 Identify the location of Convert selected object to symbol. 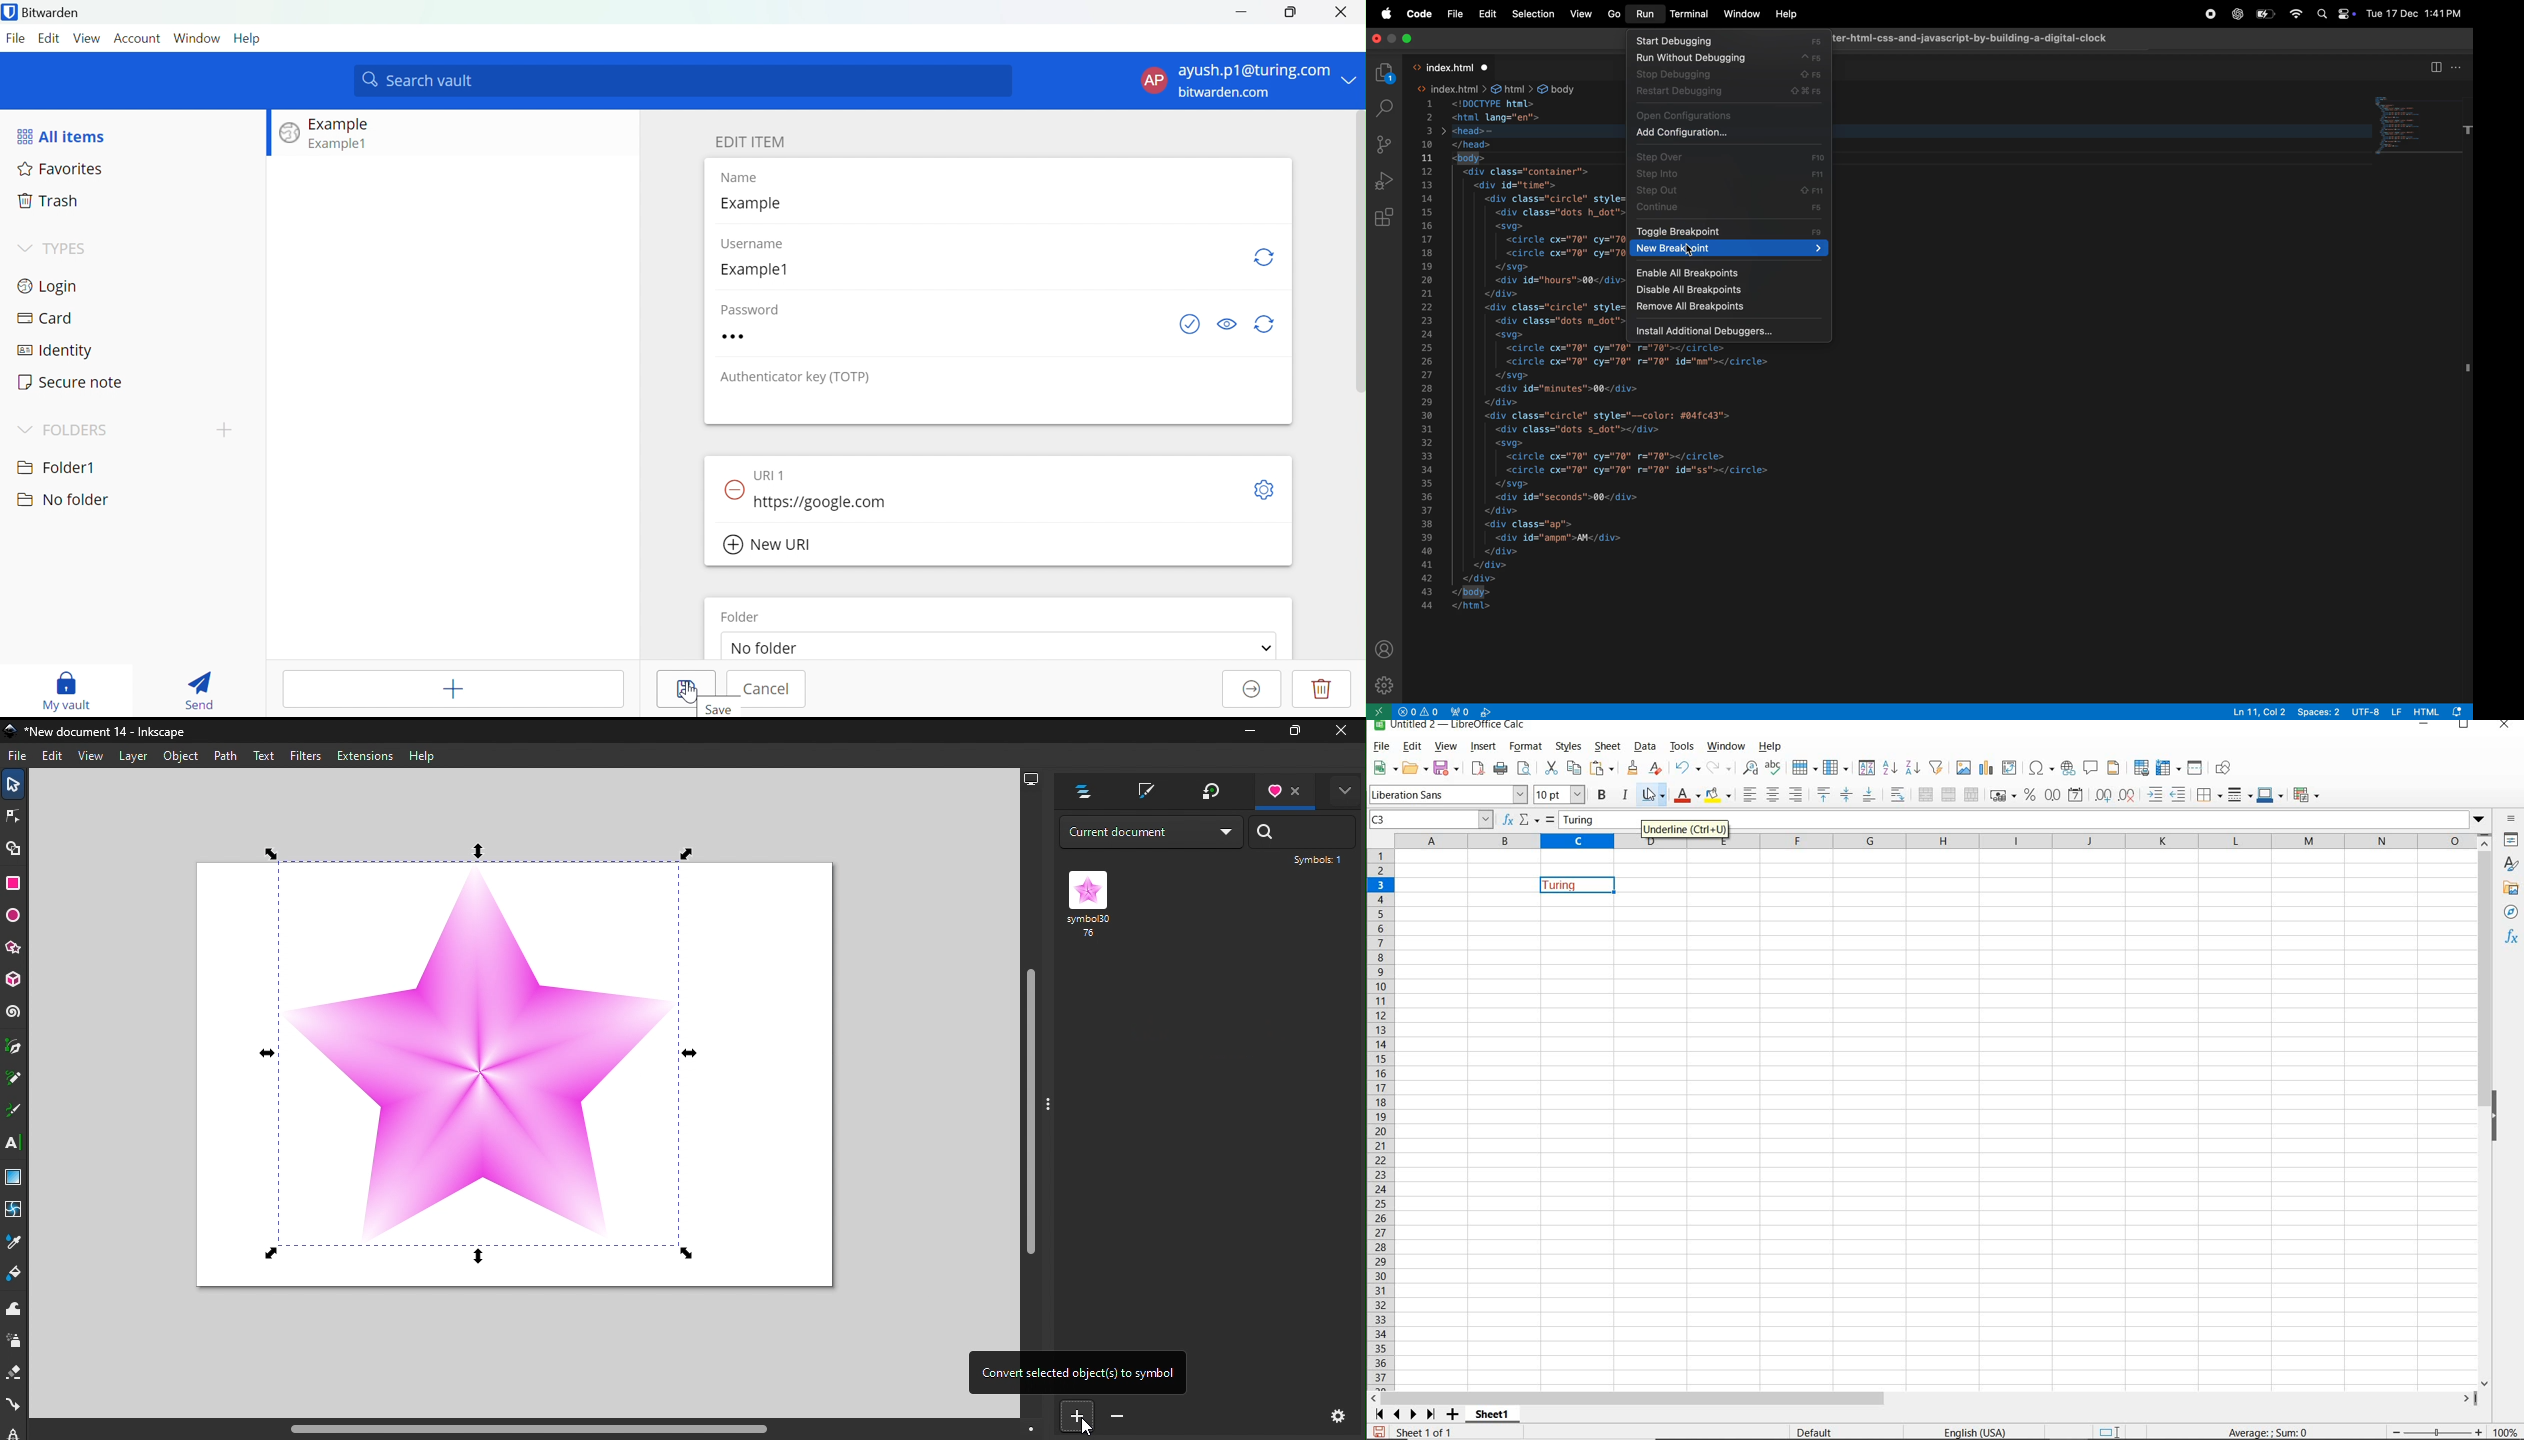
(1075, 1415).